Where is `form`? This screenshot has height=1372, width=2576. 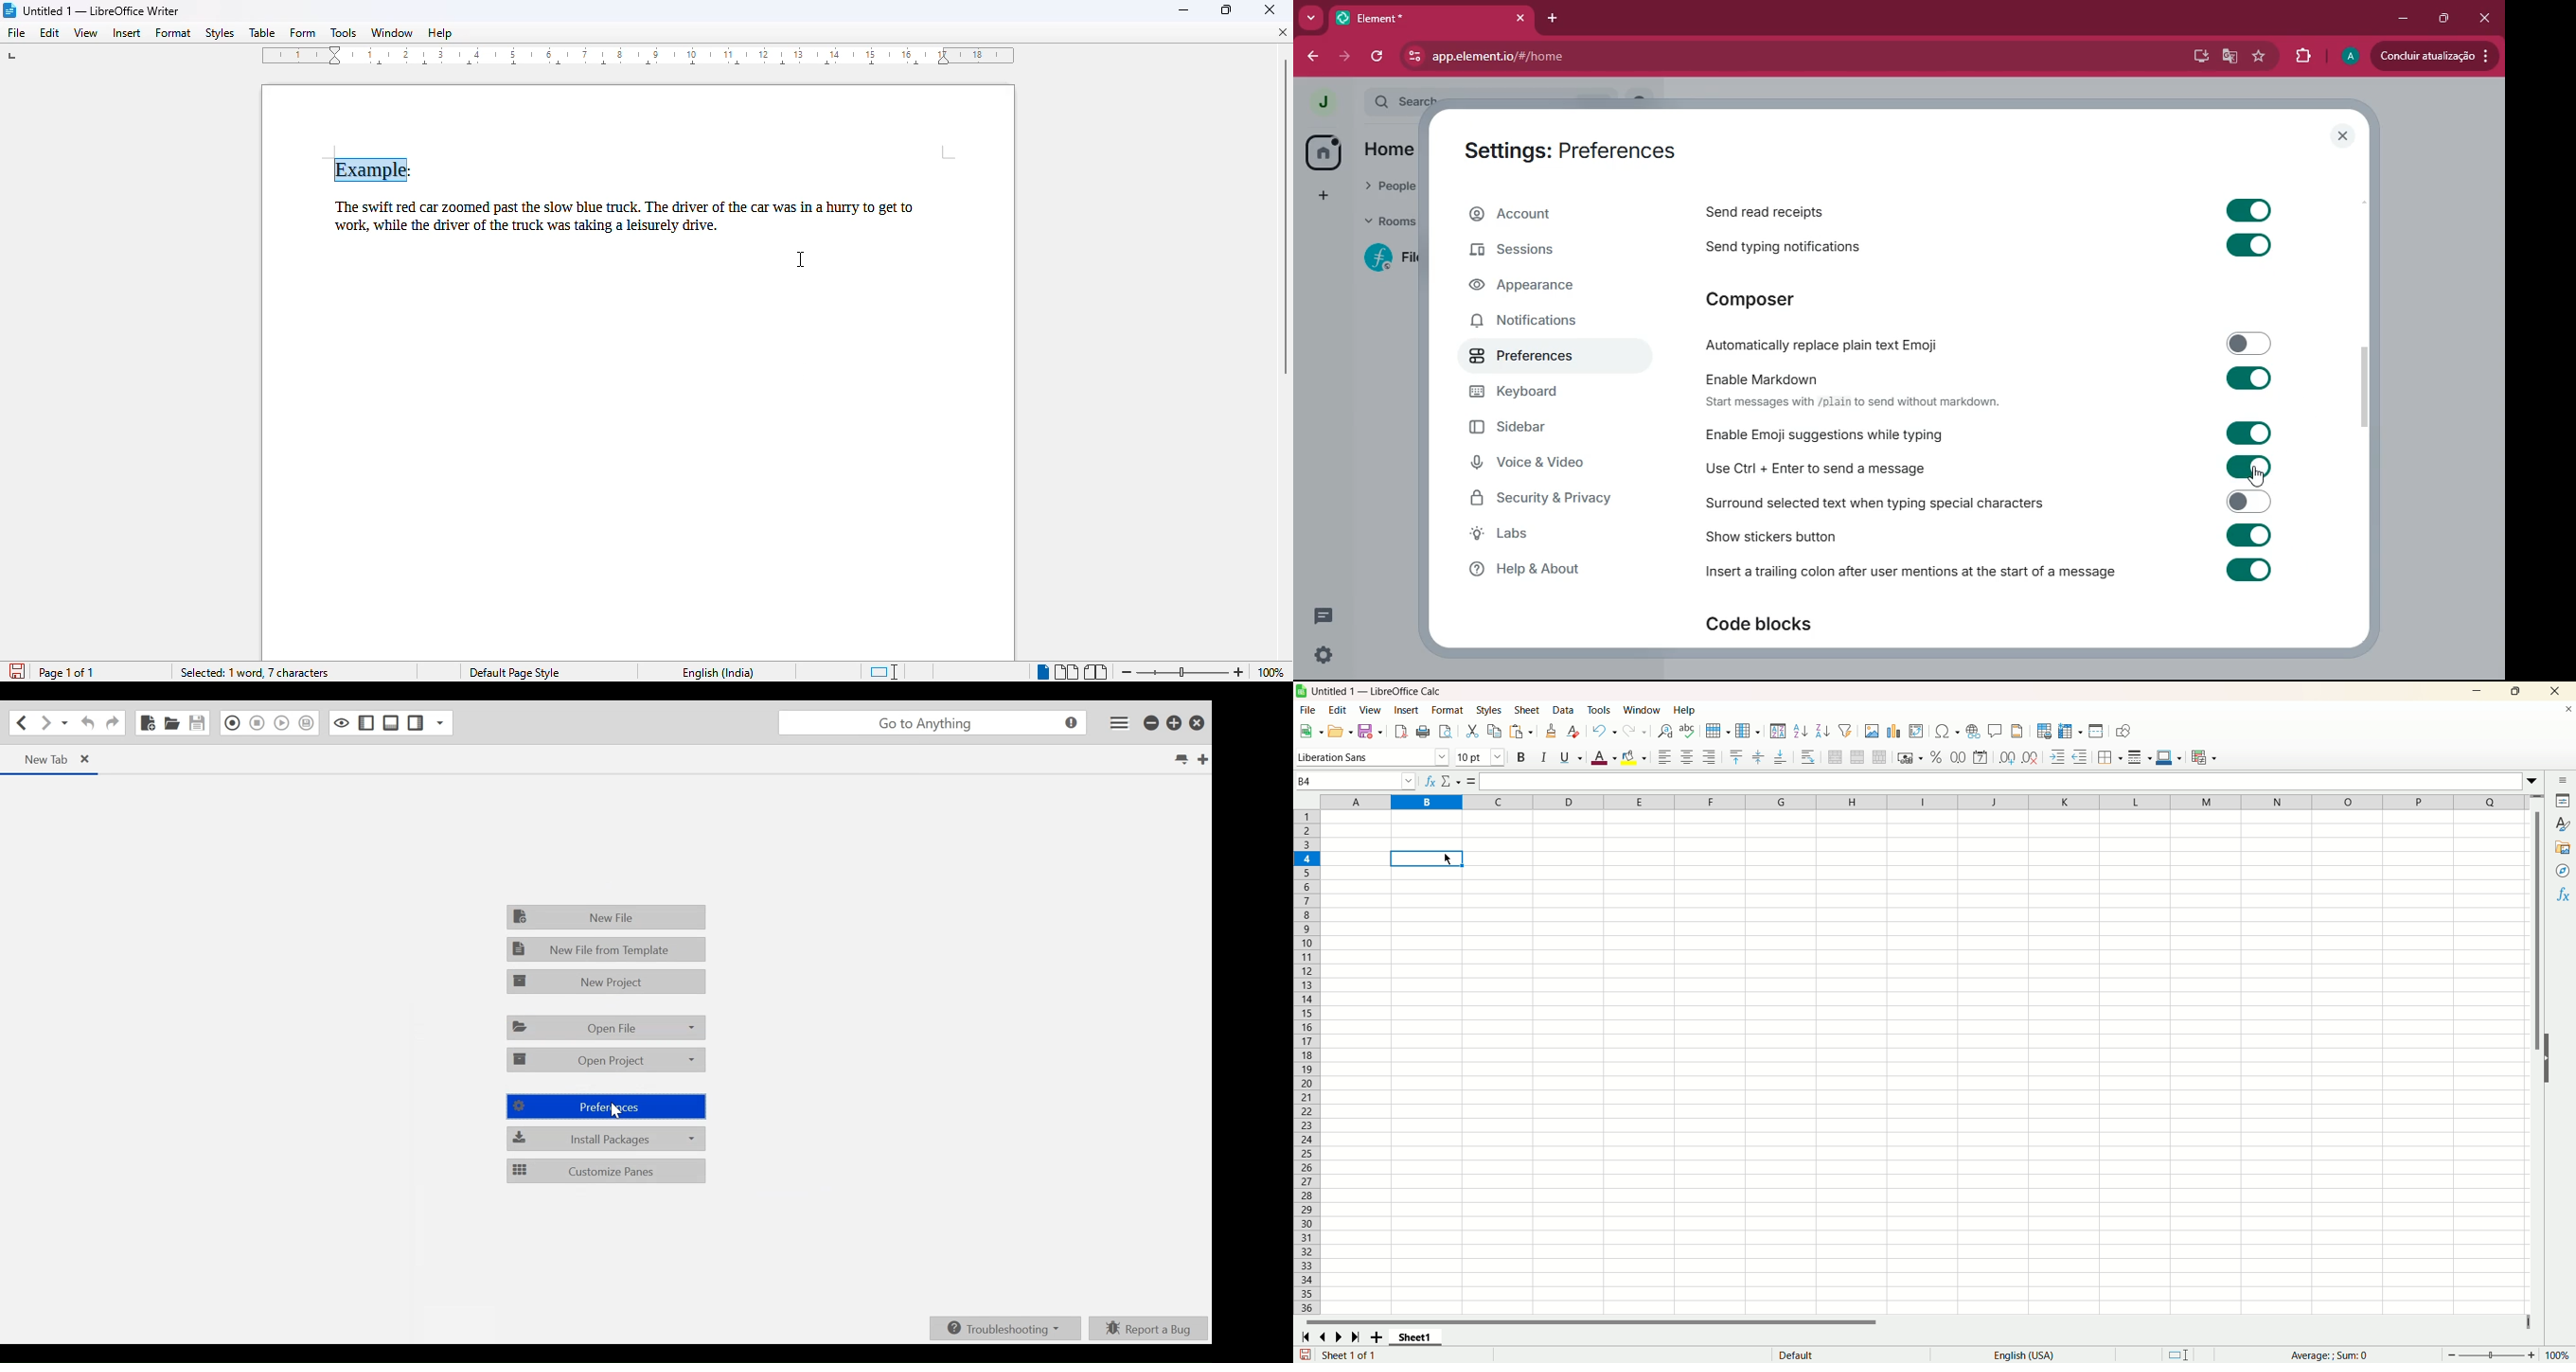
form is located at coordinates (303, 33).